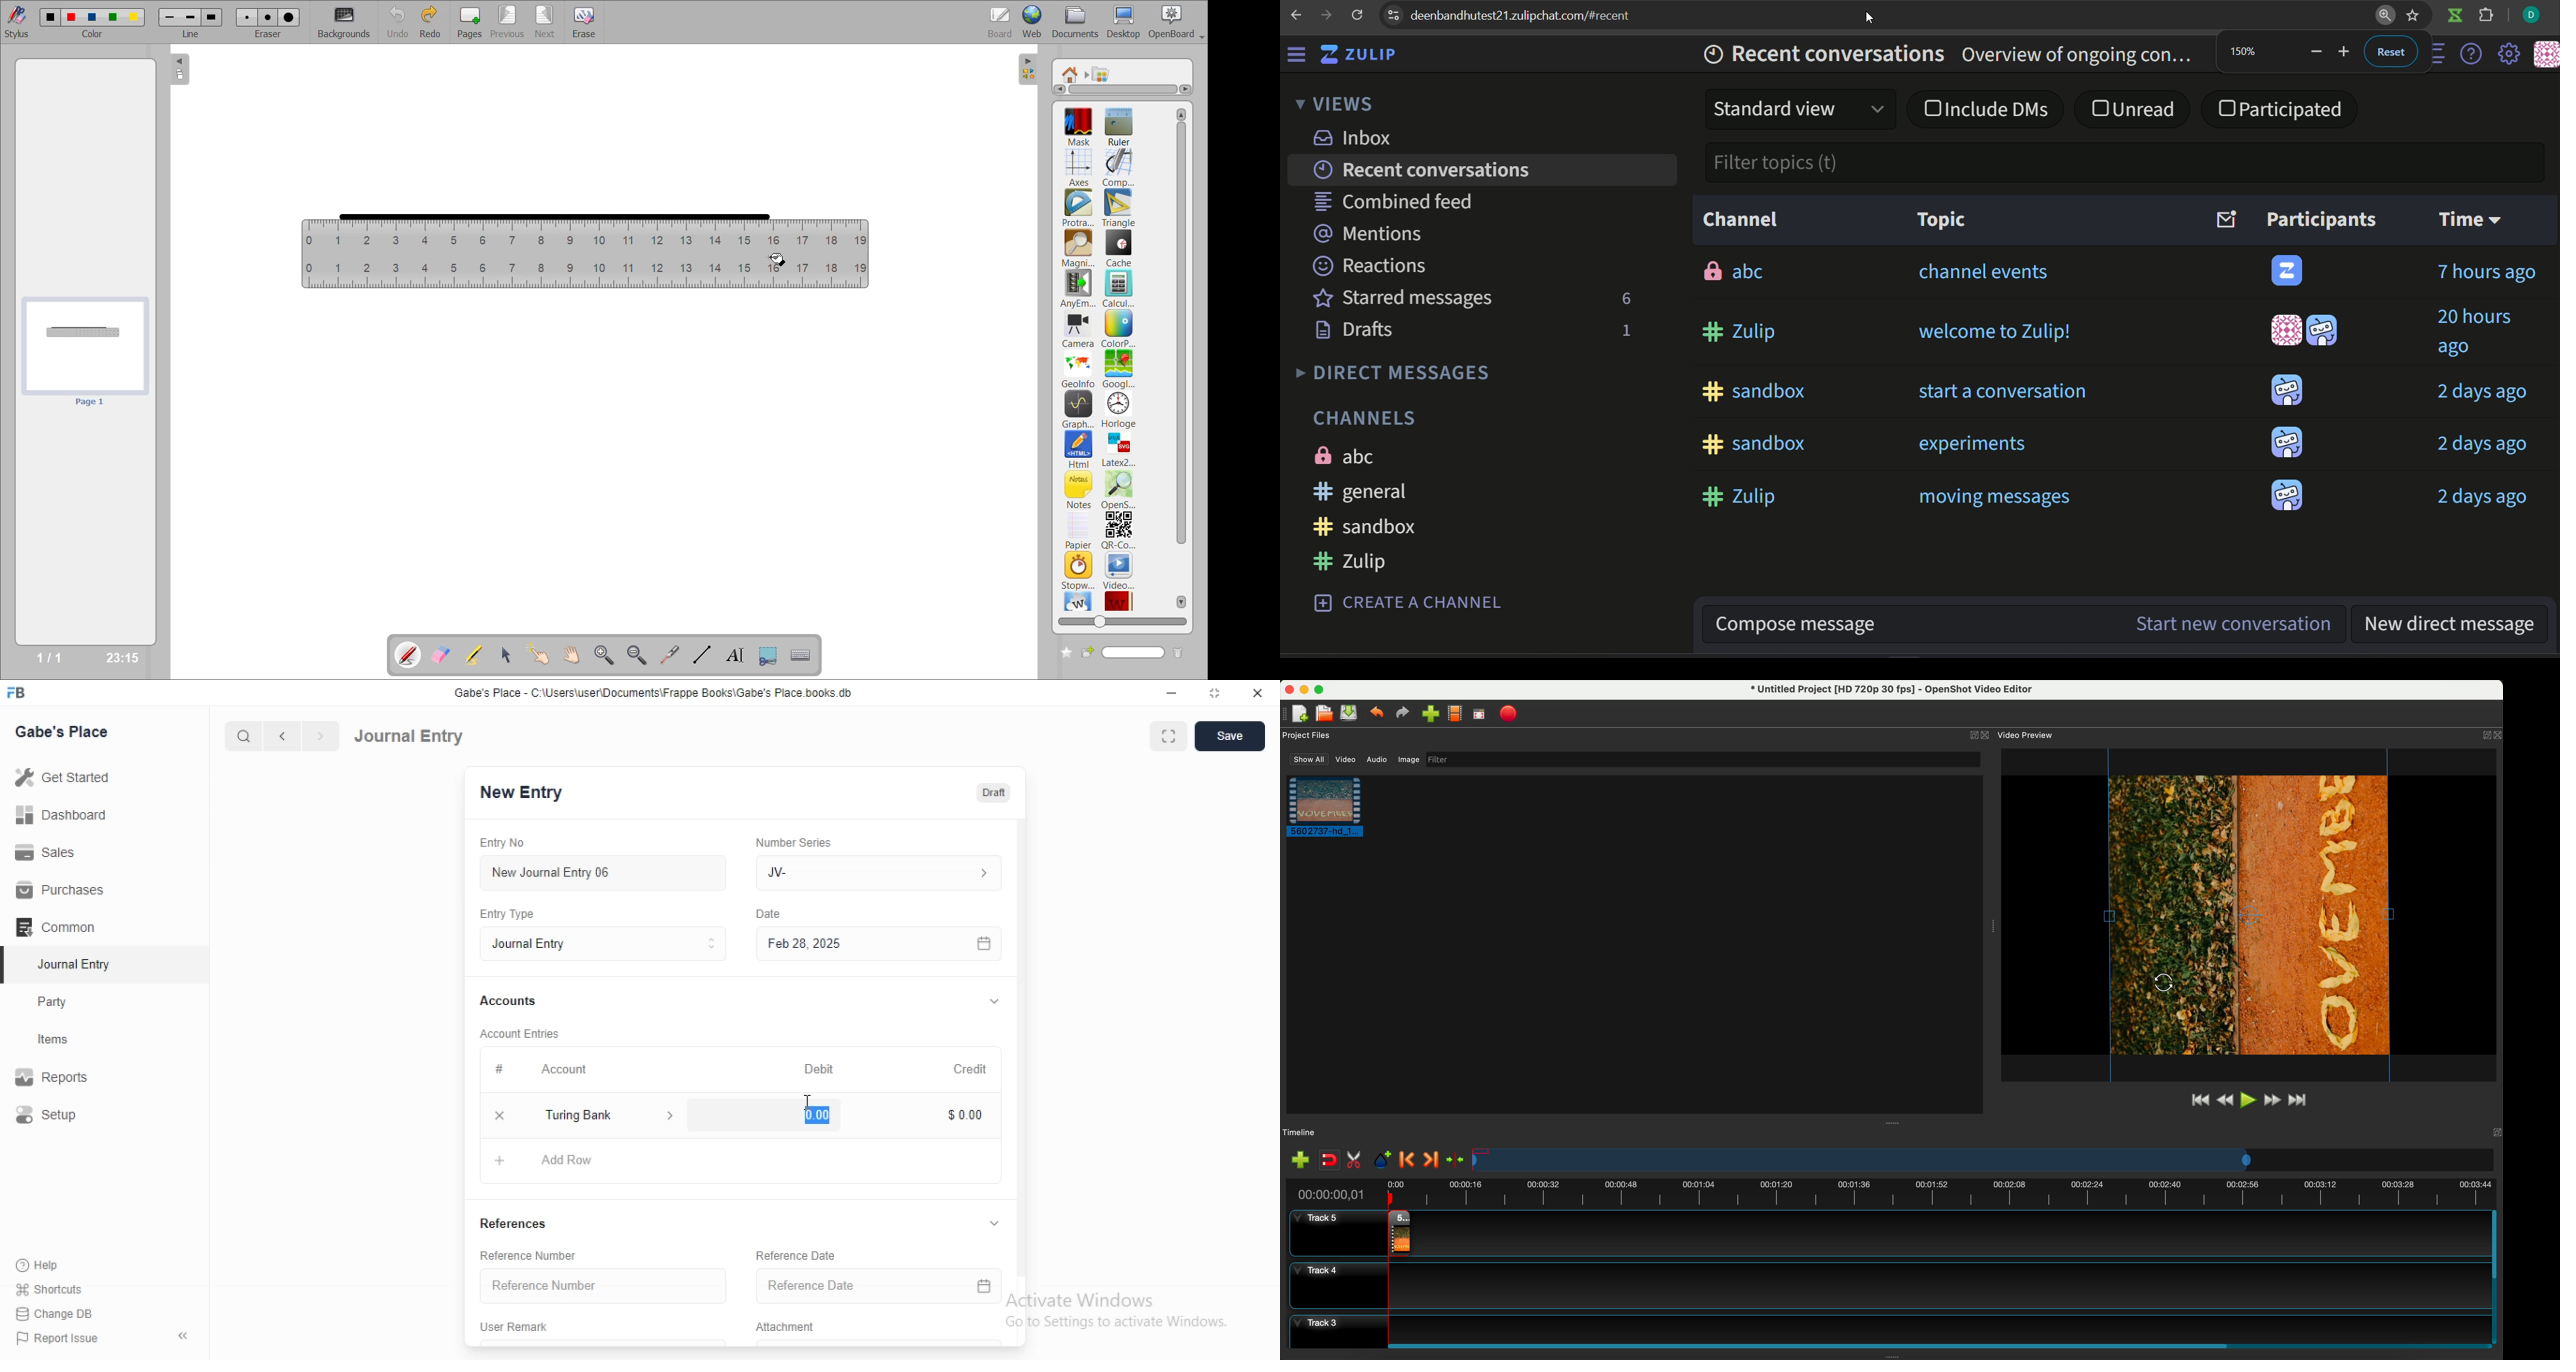  Describe the element at coordinates (289, 16) in the screenshot. I see `eraser 3` at that location.